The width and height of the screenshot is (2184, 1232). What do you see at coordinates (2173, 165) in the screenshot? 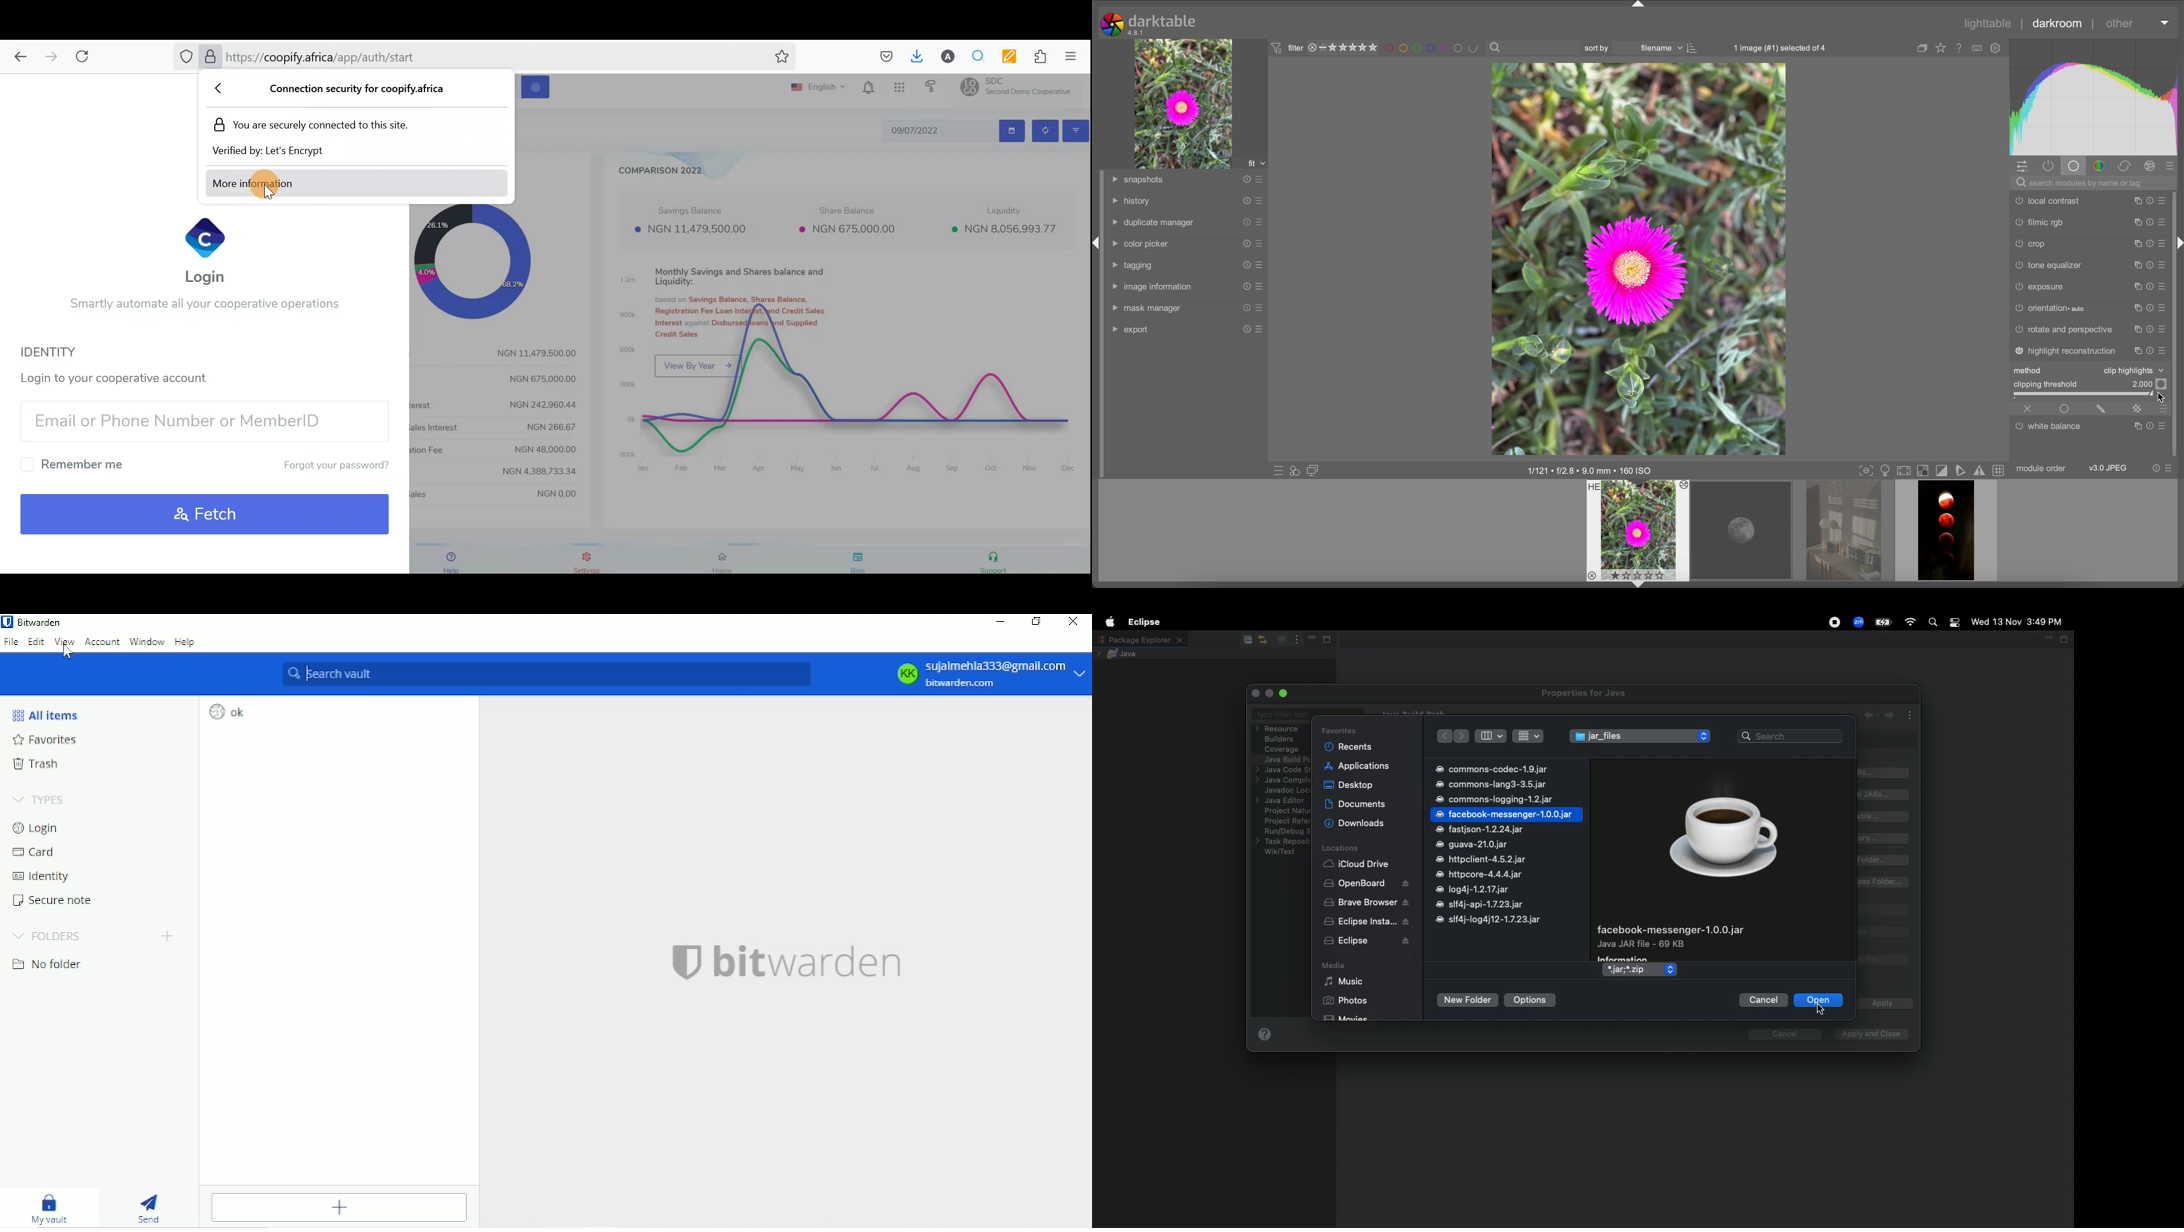
I see `presets` at bounding box center [2173, 165].